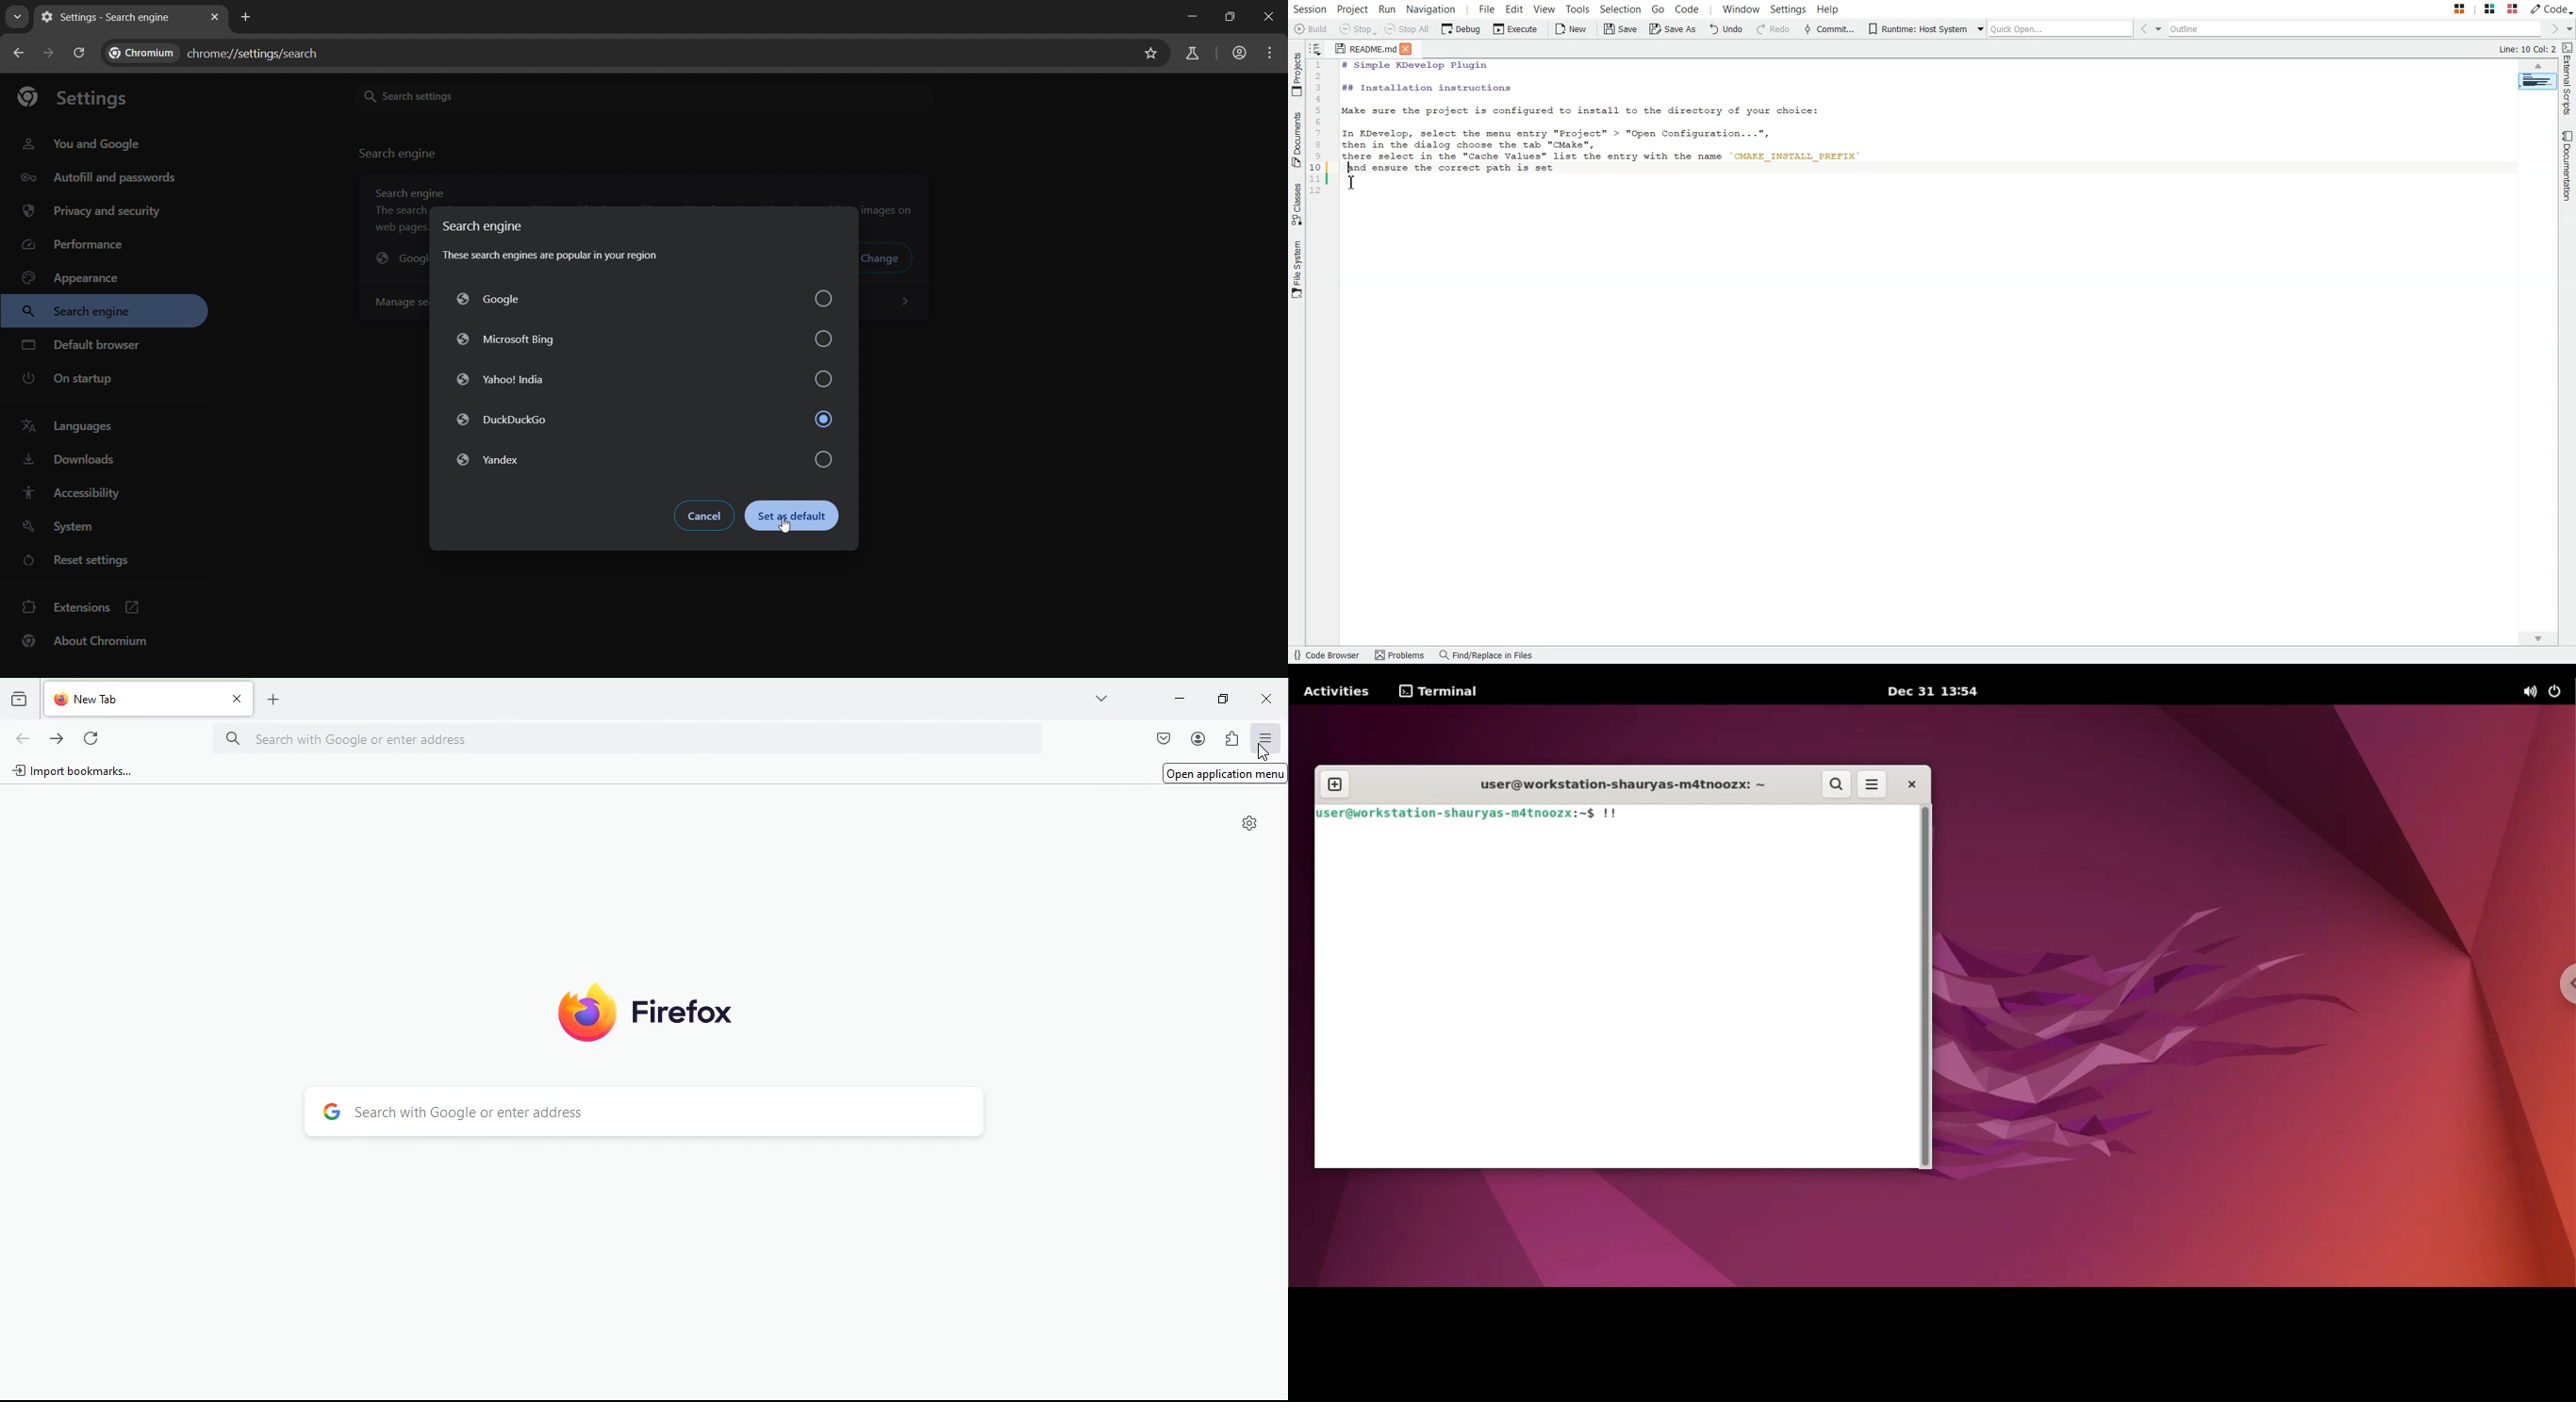 This screenshot has width=2576, height=1428. Describe the element at coordinates (1361, 48) in the screenshot. I see `README.md (file)` at that location.